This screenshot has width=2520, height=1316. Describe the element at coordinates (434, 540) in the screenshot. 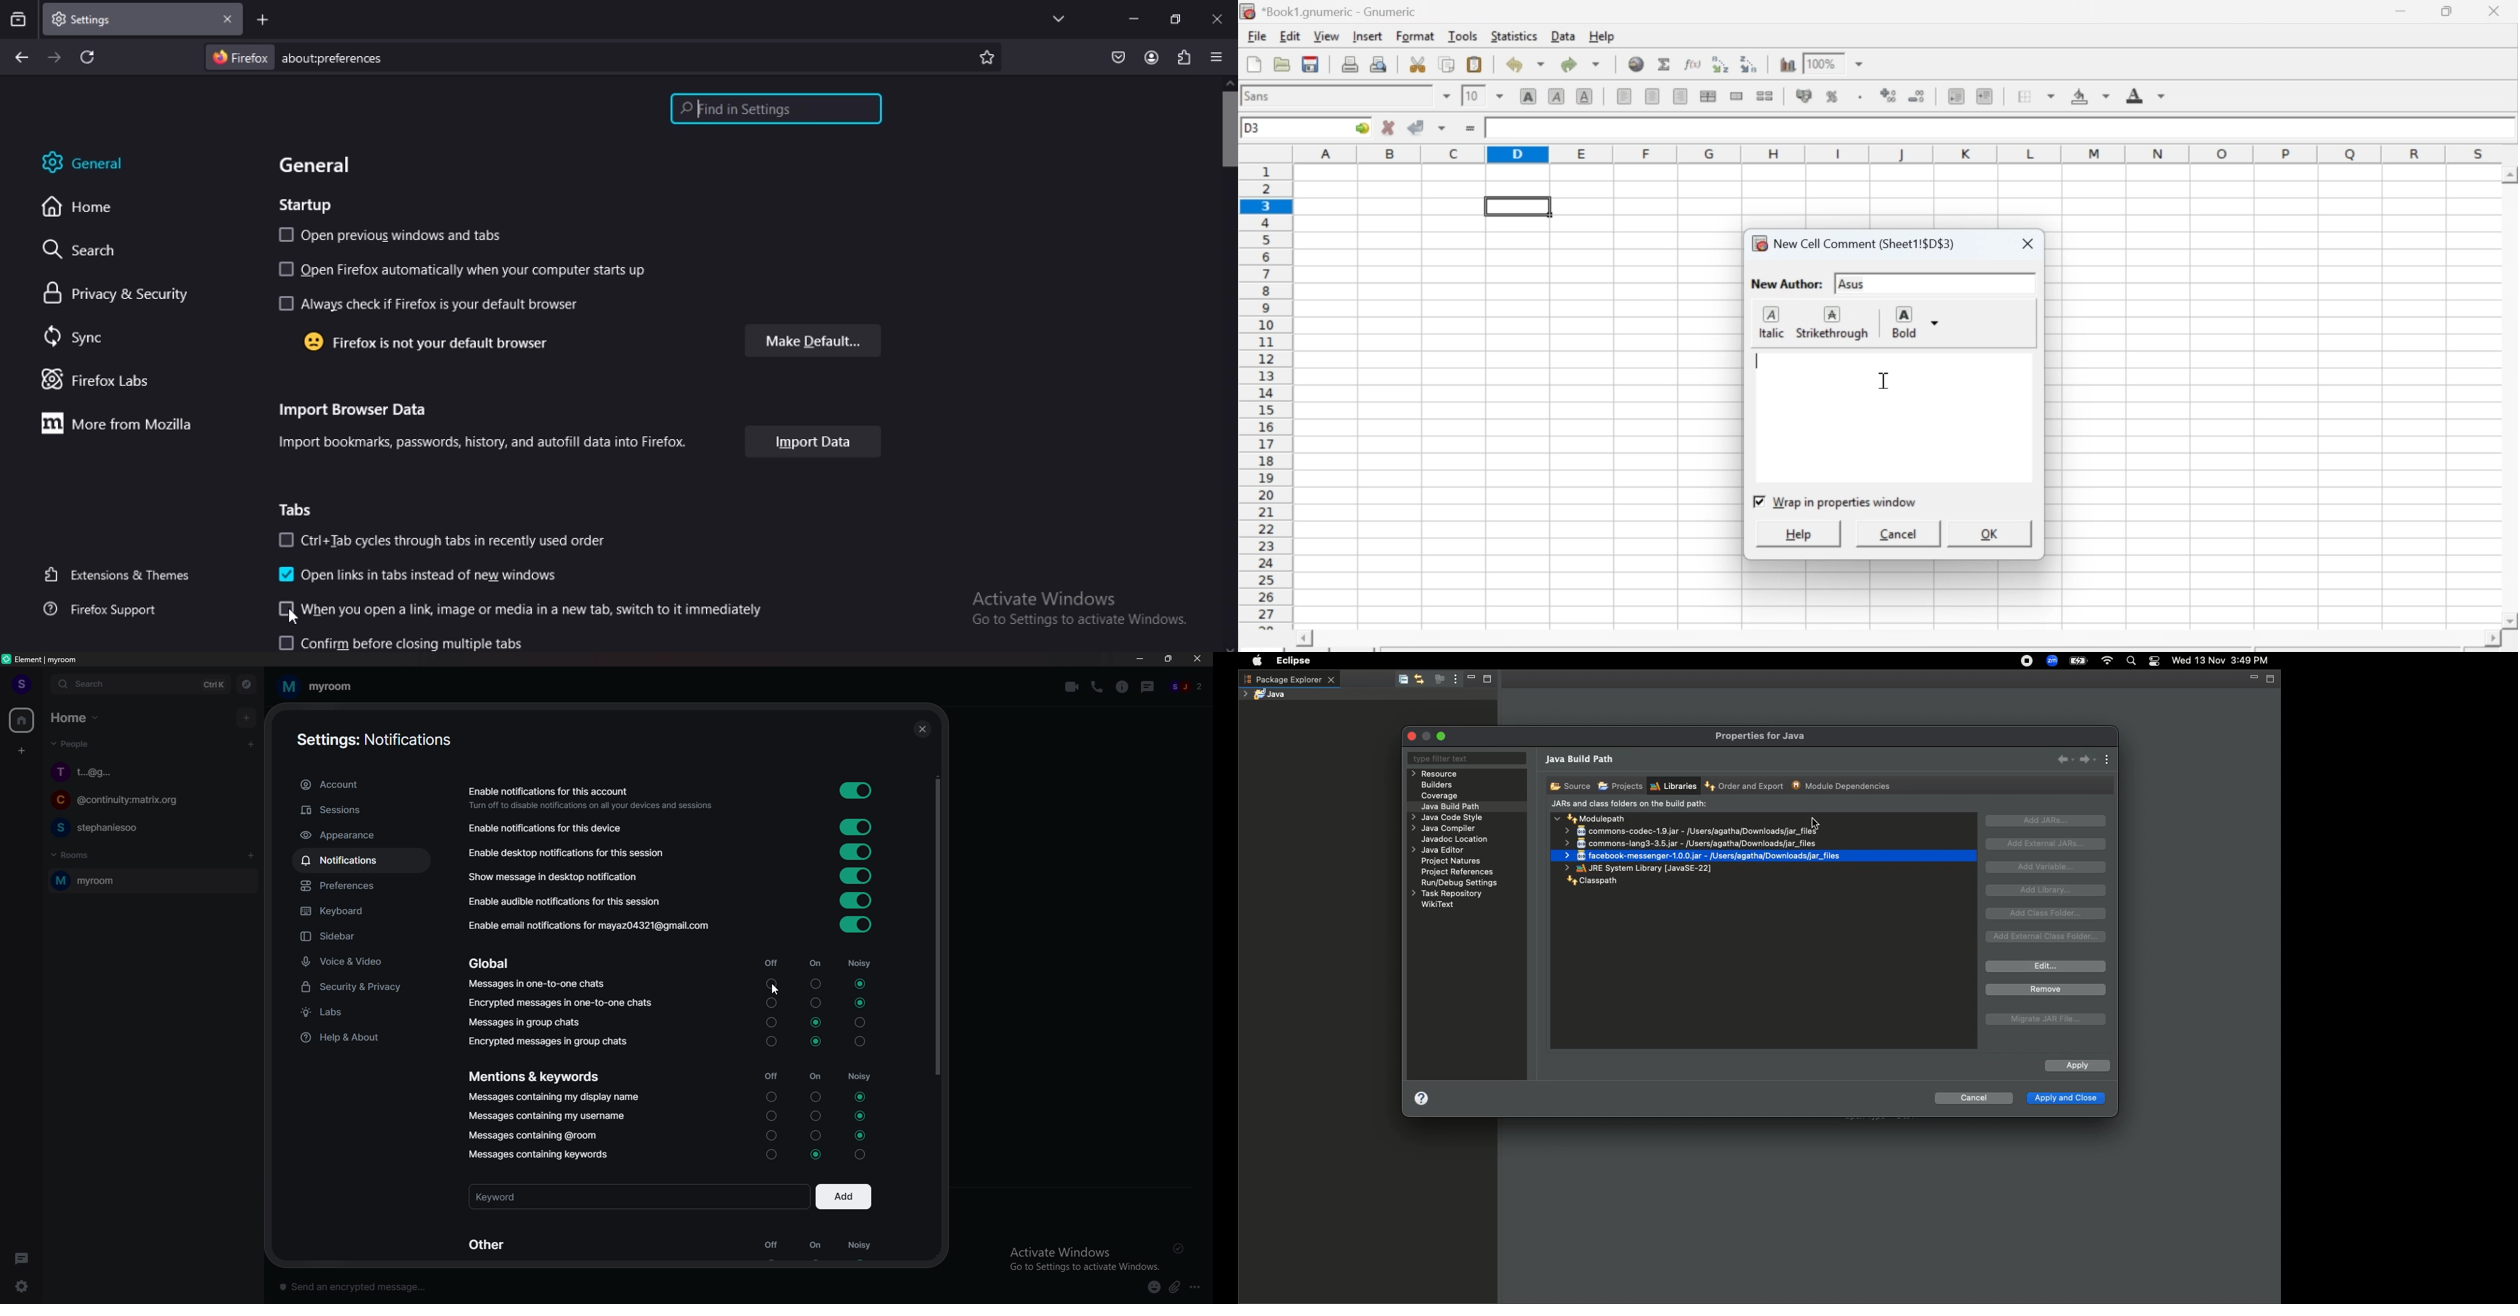

I see `Ctri+Tab cycles through tabs in recently used order` at that location.